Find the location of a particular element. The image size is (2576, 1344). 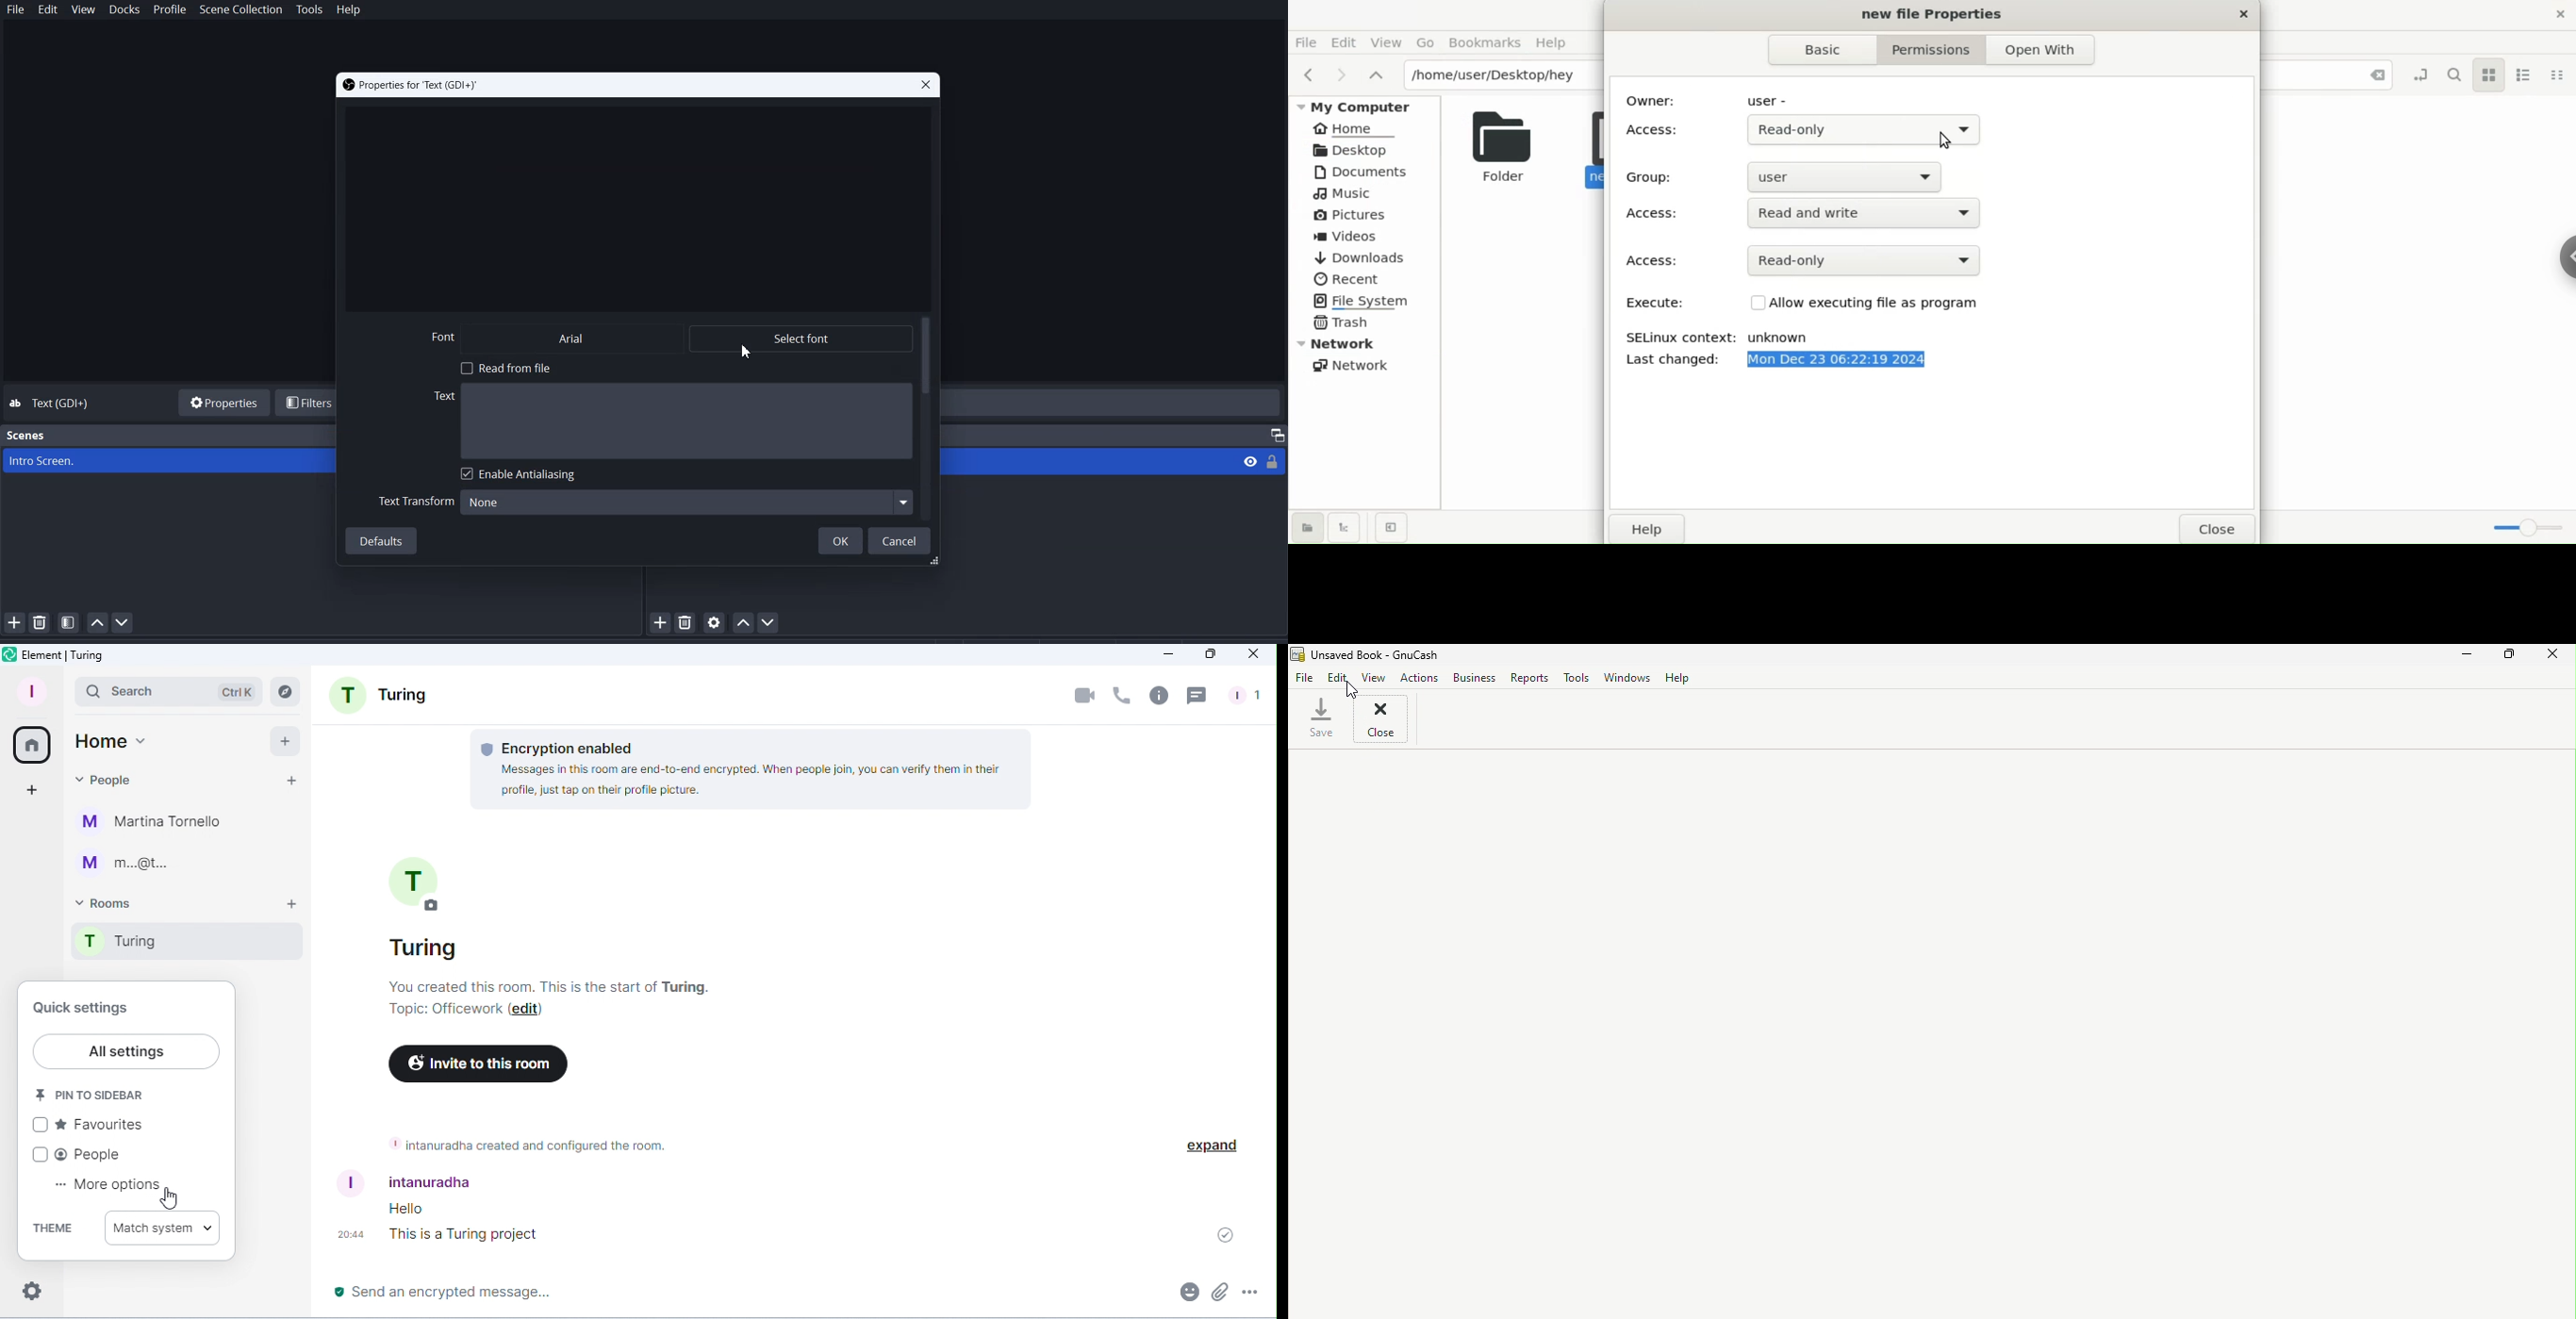

Arial is located at coordinates (591, 339).